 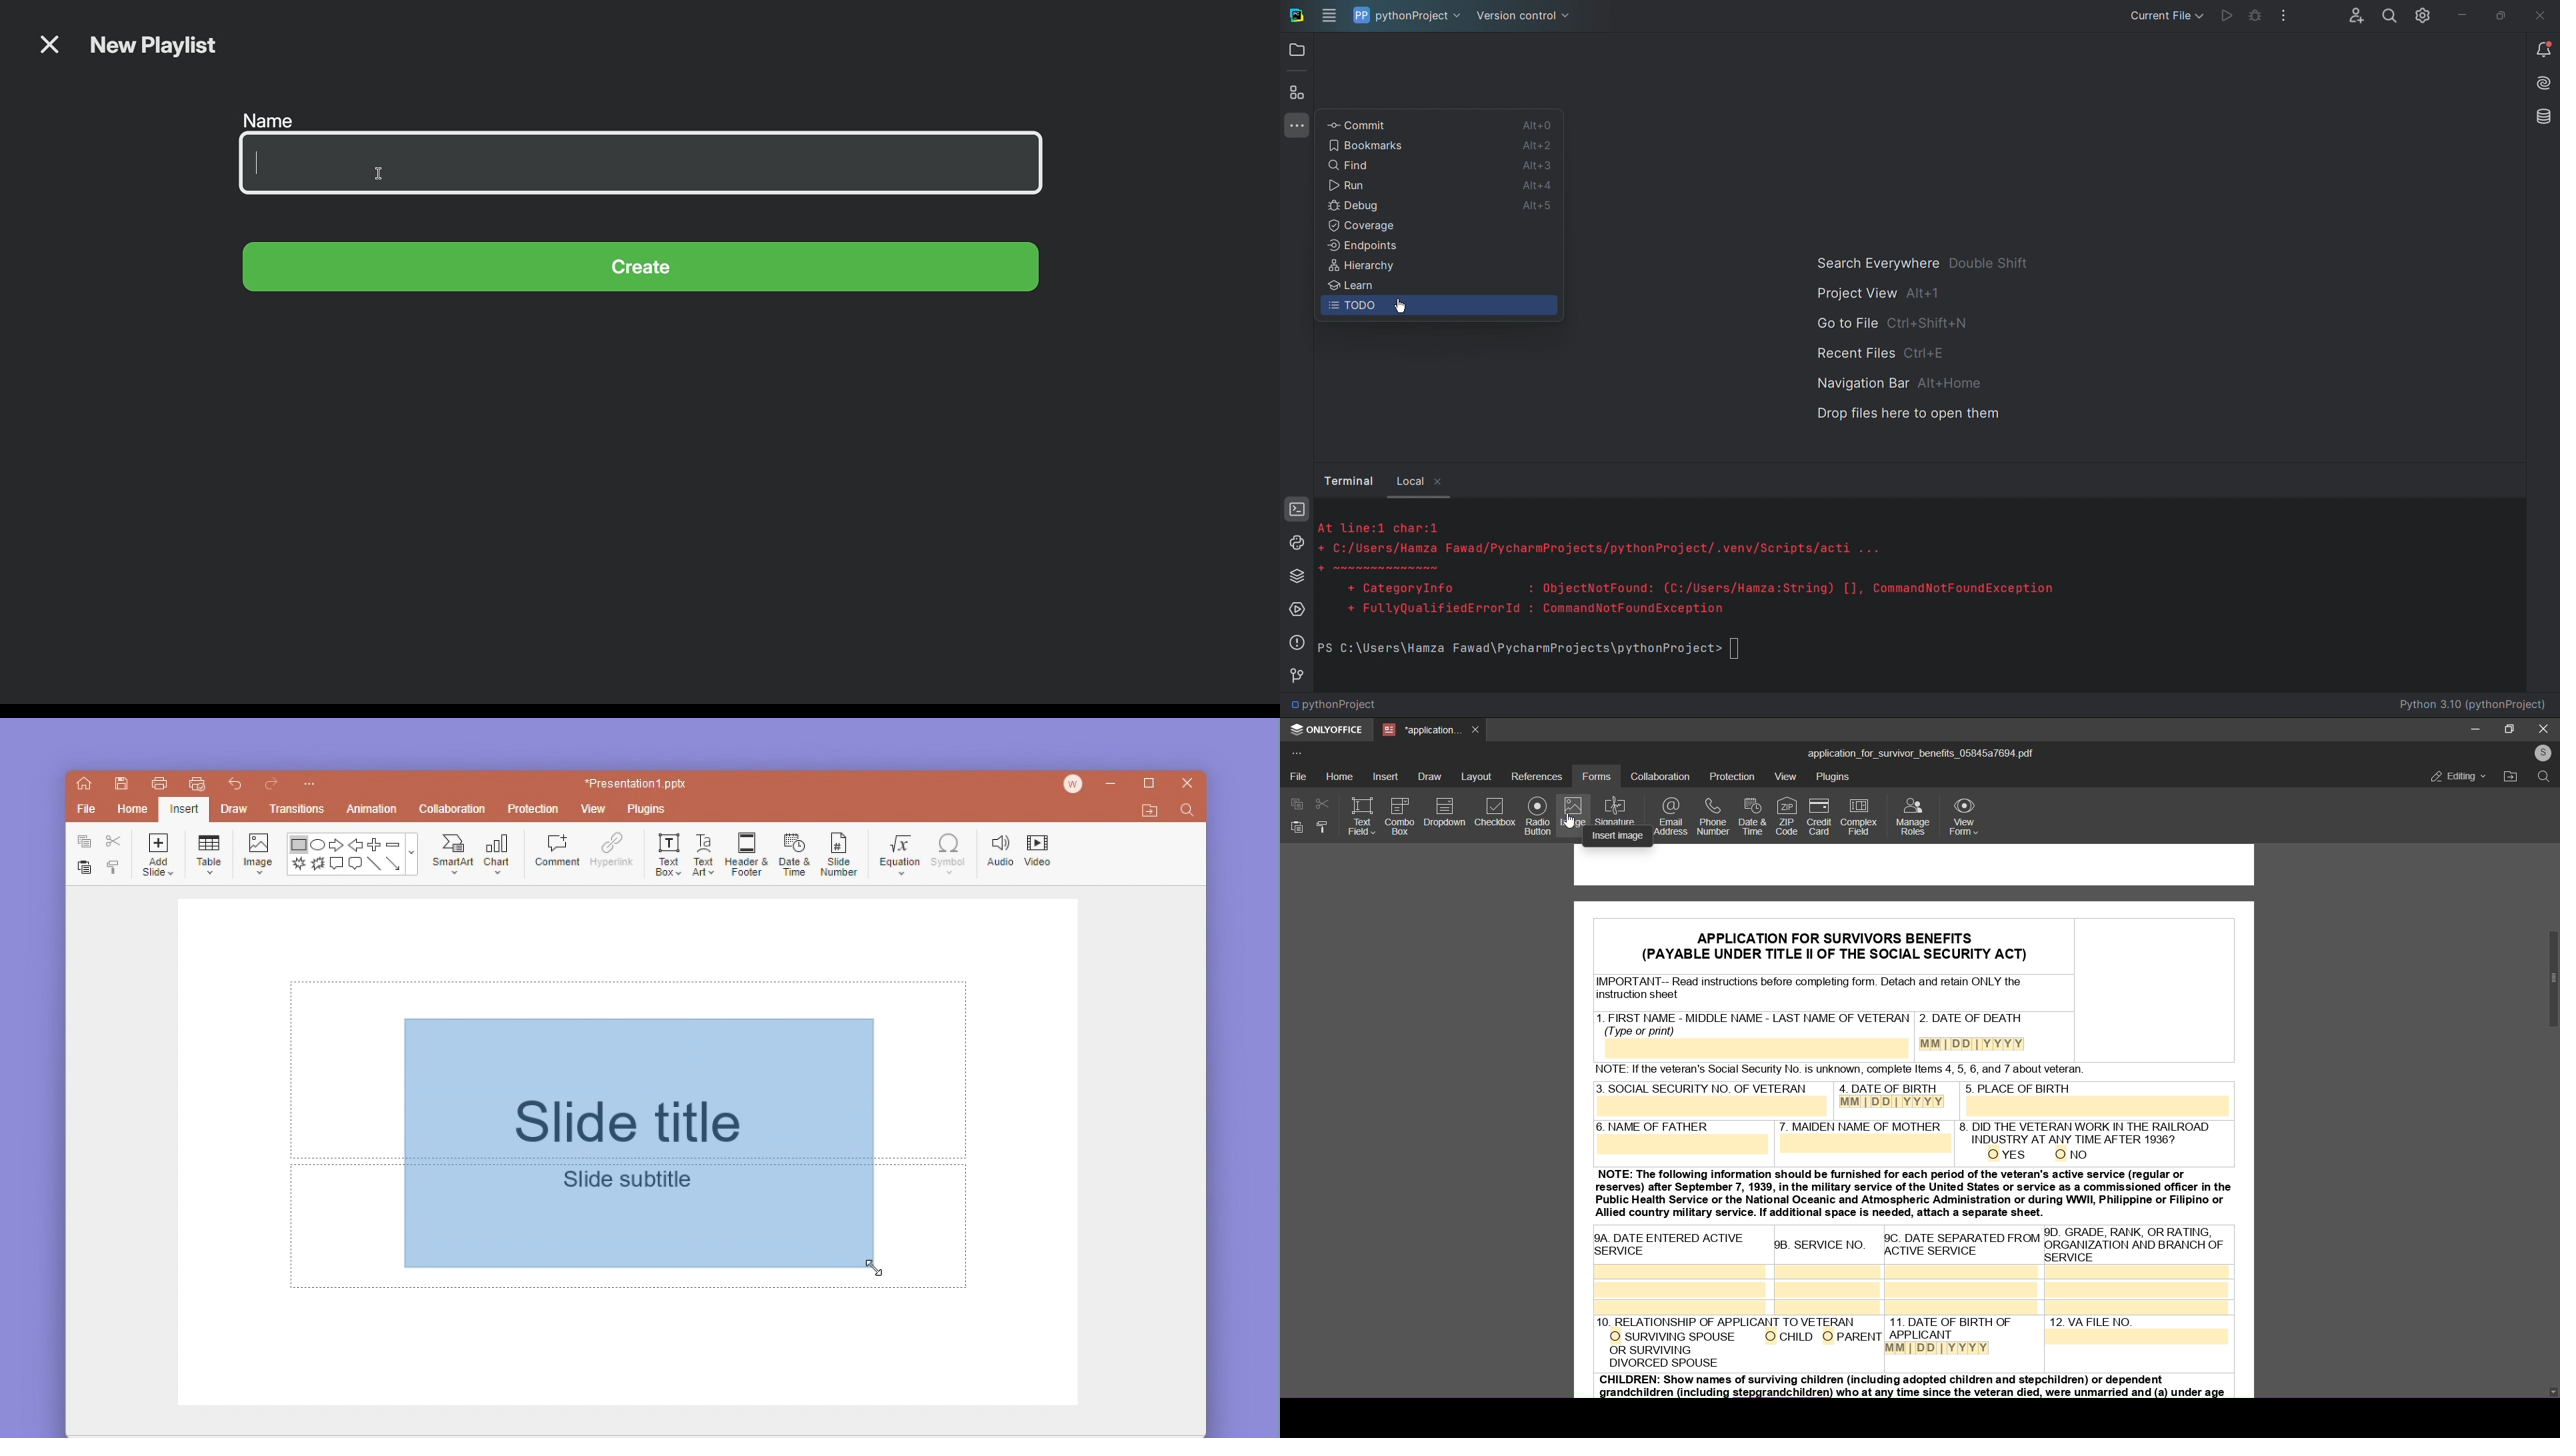 I want to click on Minimize, so click(x=2463, y=11).